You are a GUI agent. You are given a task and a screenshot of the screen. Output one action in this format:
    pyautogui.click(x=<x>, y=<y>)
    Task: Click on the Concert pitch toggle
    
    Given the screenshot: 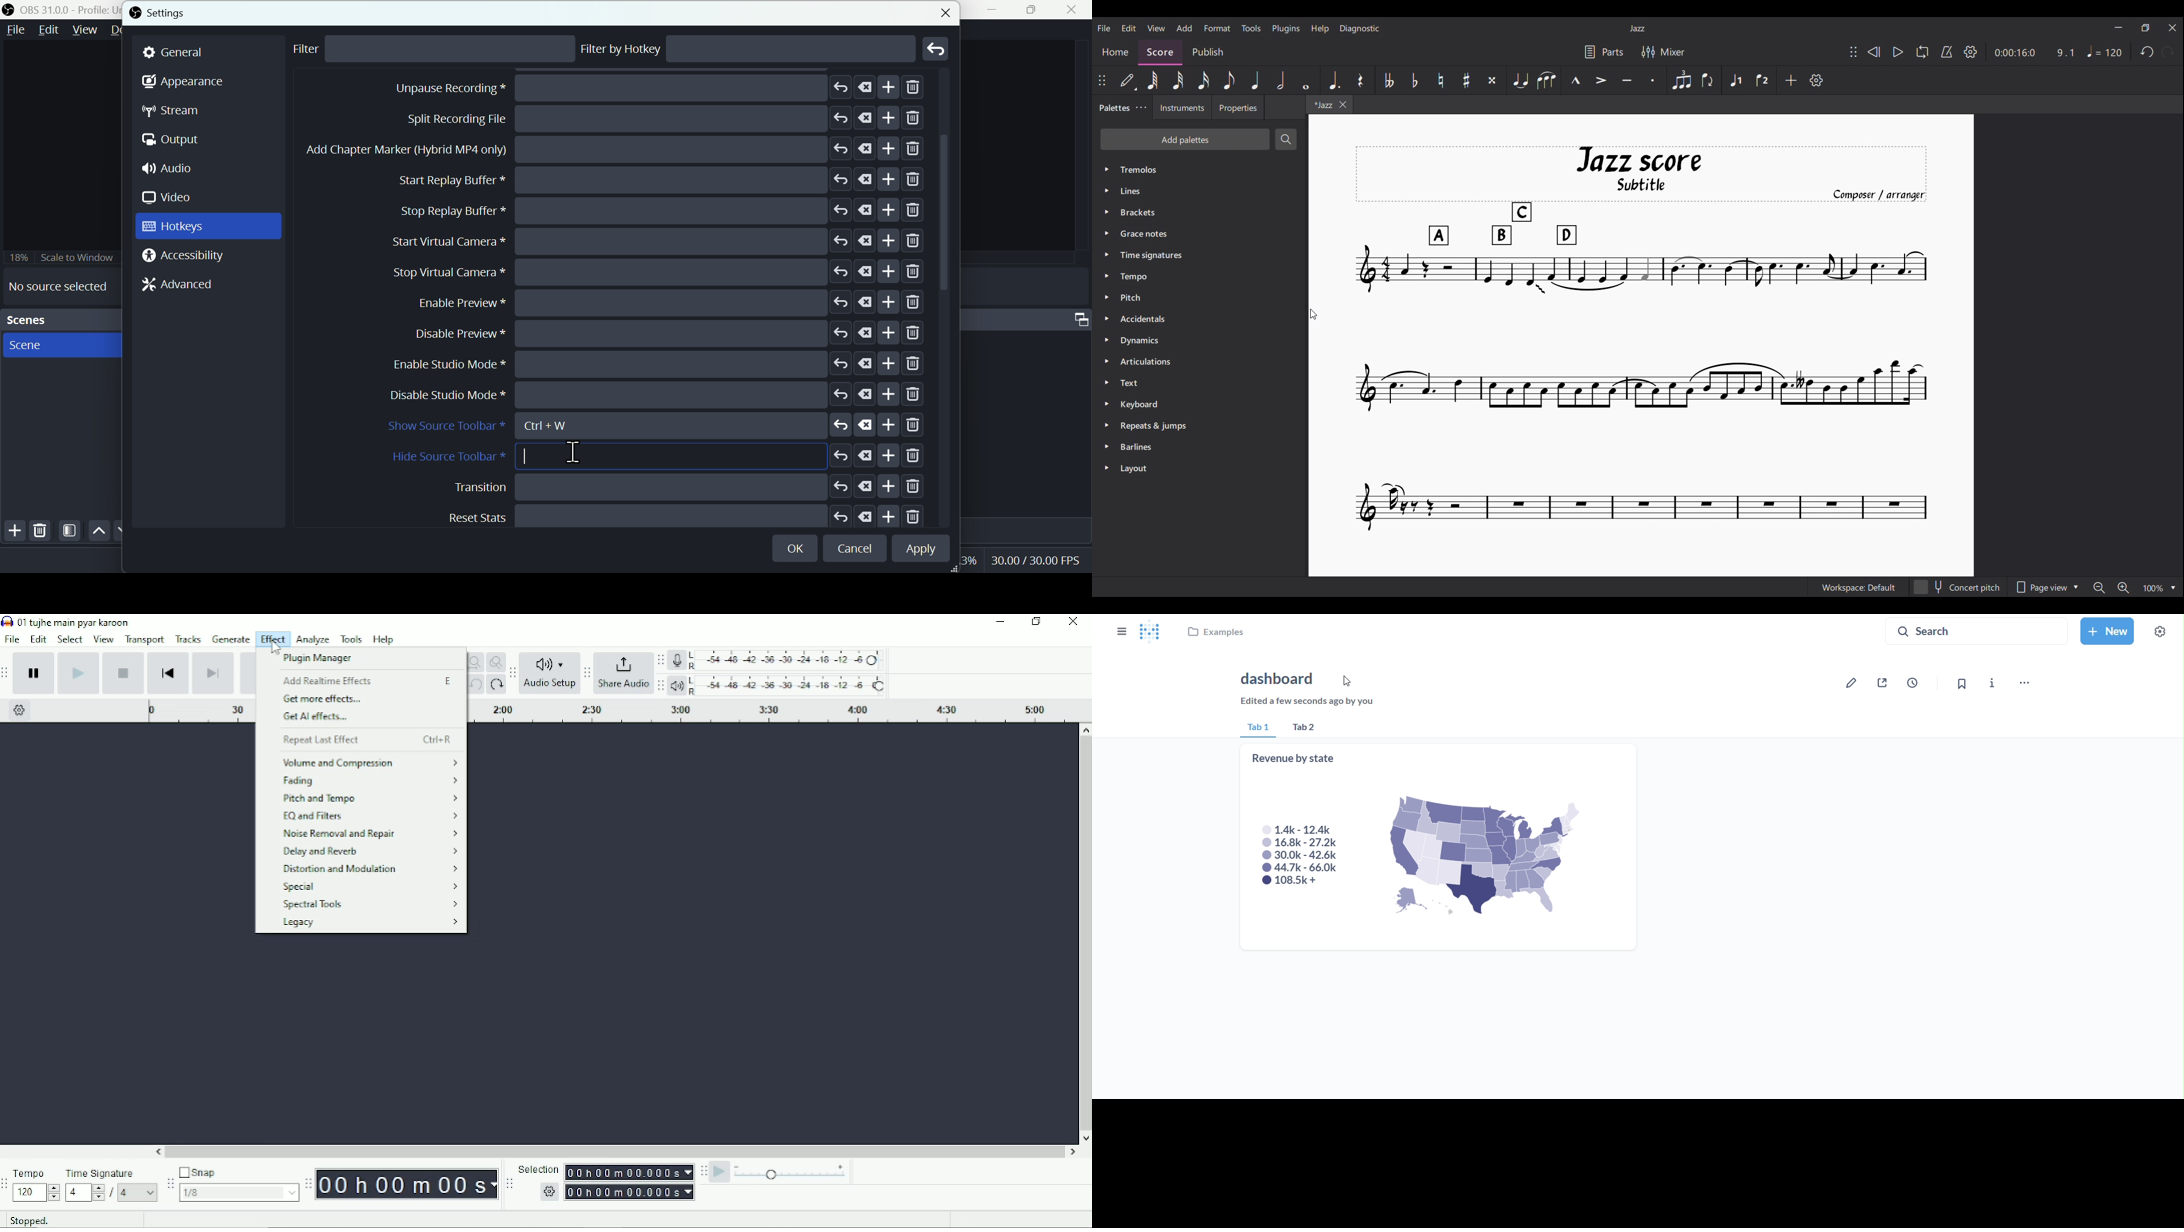 What is the action you would take?
    pyautogui.click(x=1959, y=587)
    